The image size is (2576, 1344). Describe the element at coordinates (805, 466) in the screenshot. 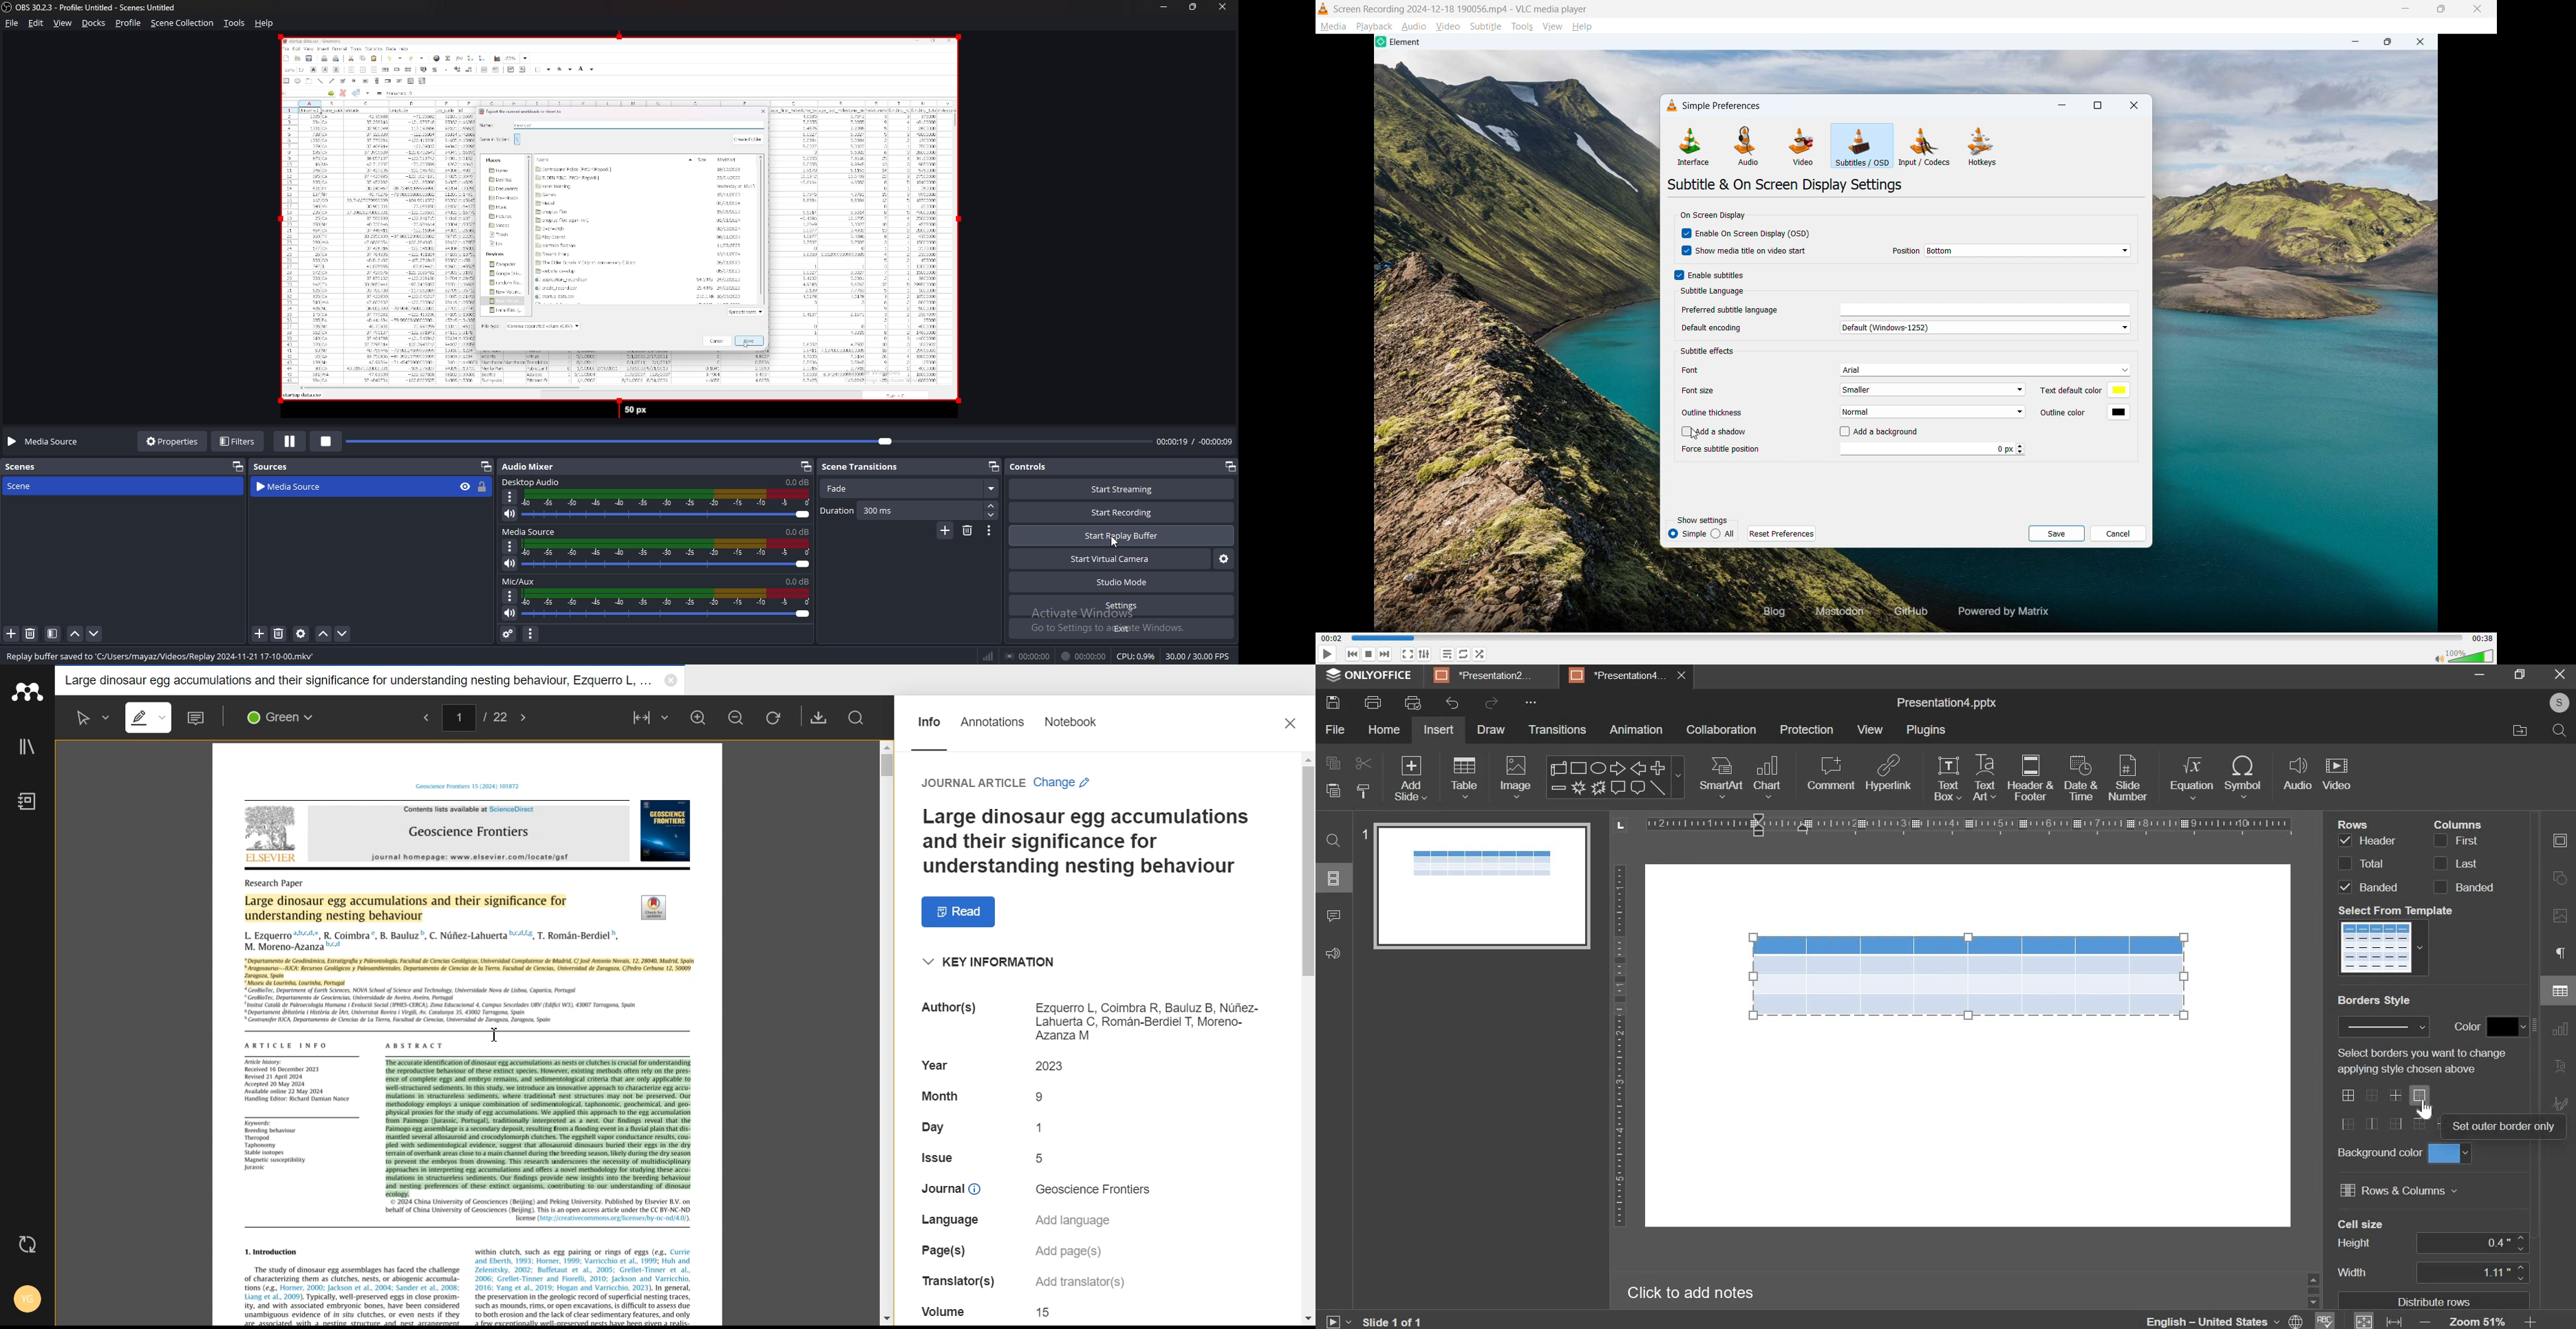

I see `pop out` at that location.